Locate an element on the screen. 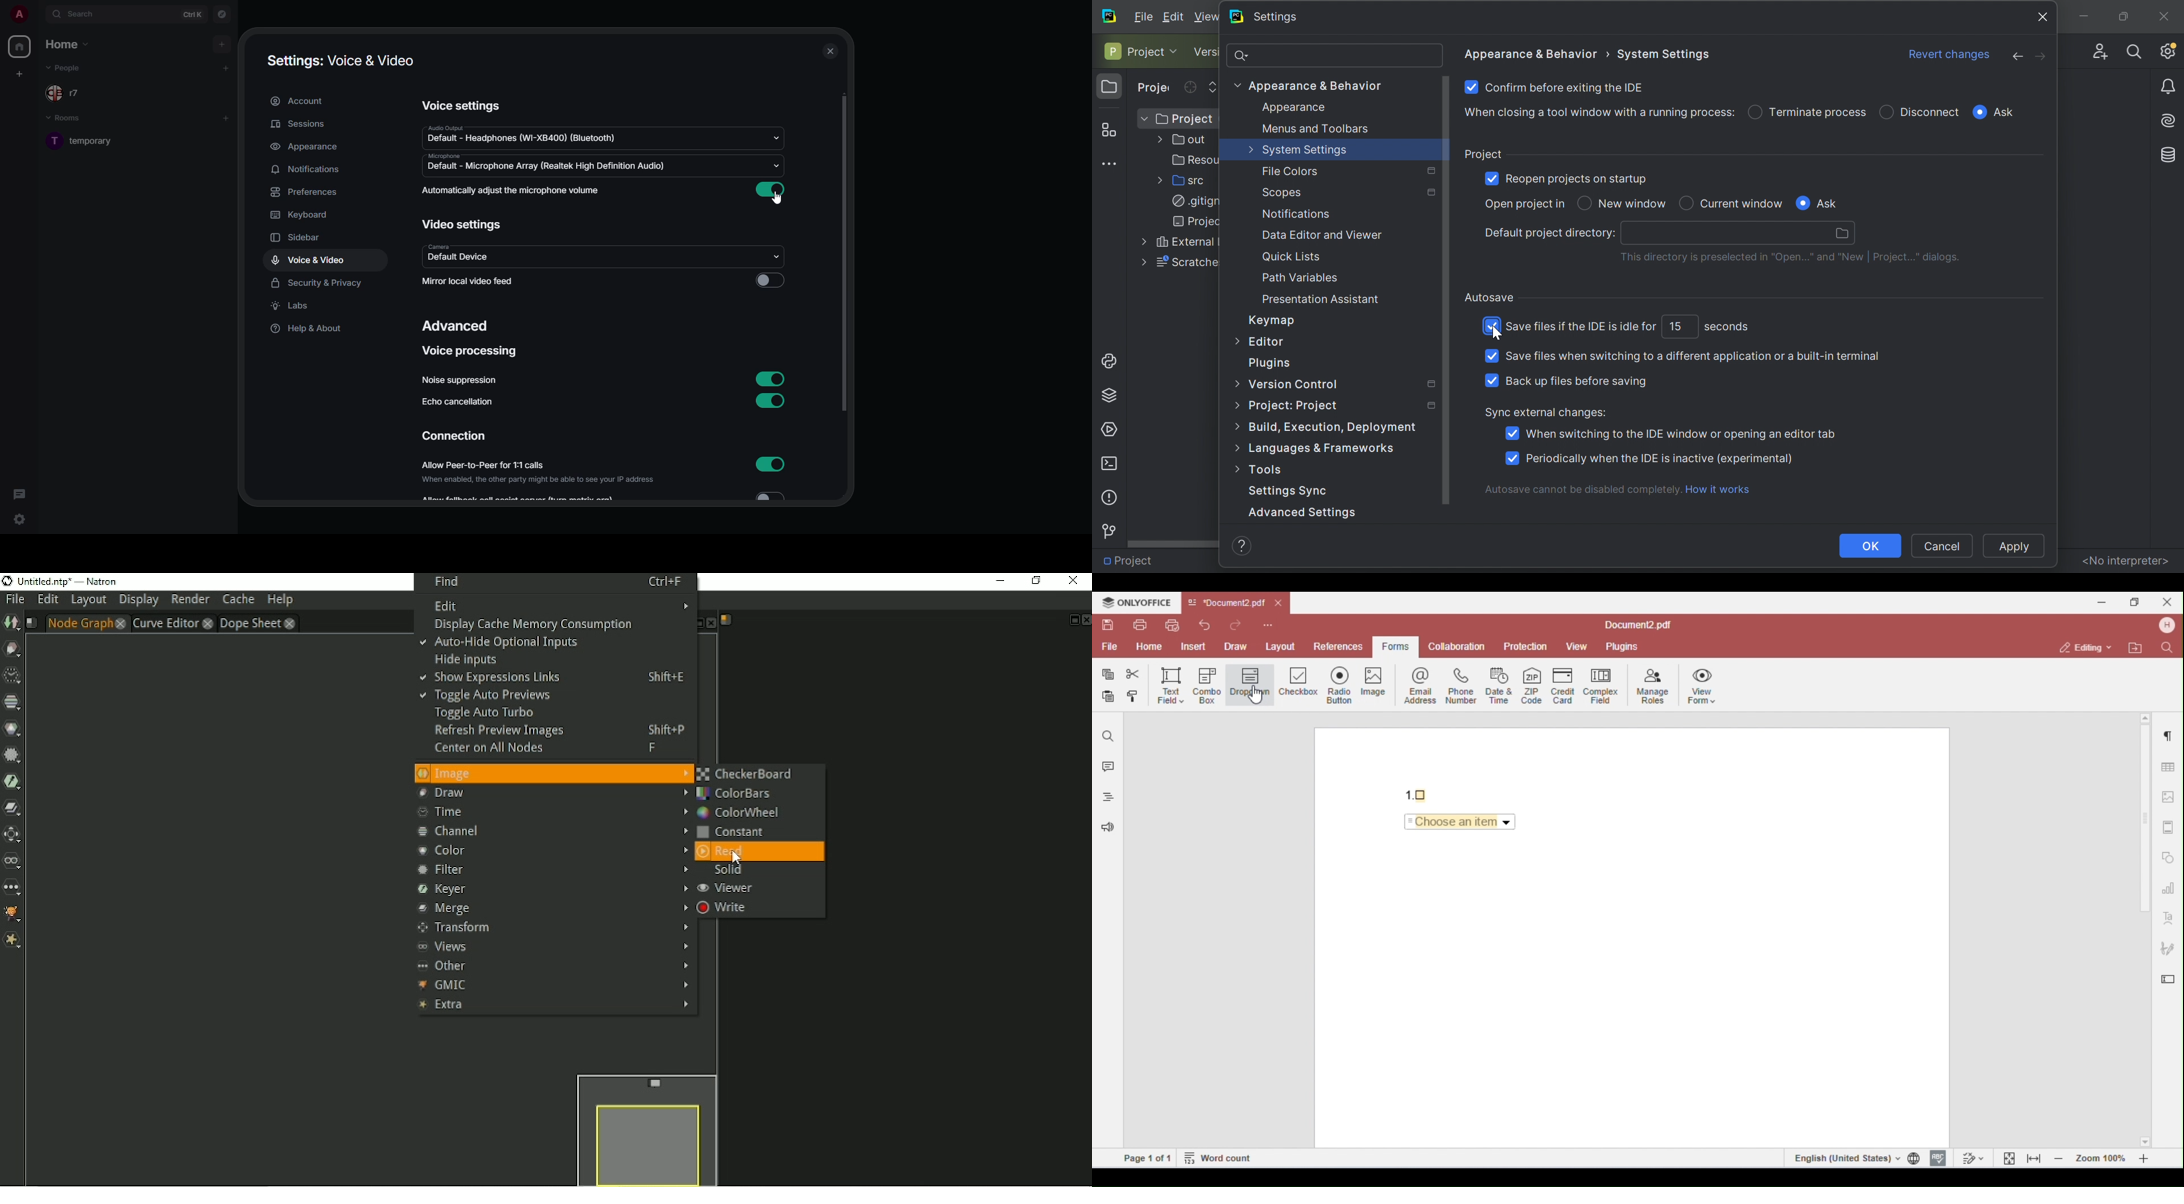  audio output is located at coordinates (530, 134).